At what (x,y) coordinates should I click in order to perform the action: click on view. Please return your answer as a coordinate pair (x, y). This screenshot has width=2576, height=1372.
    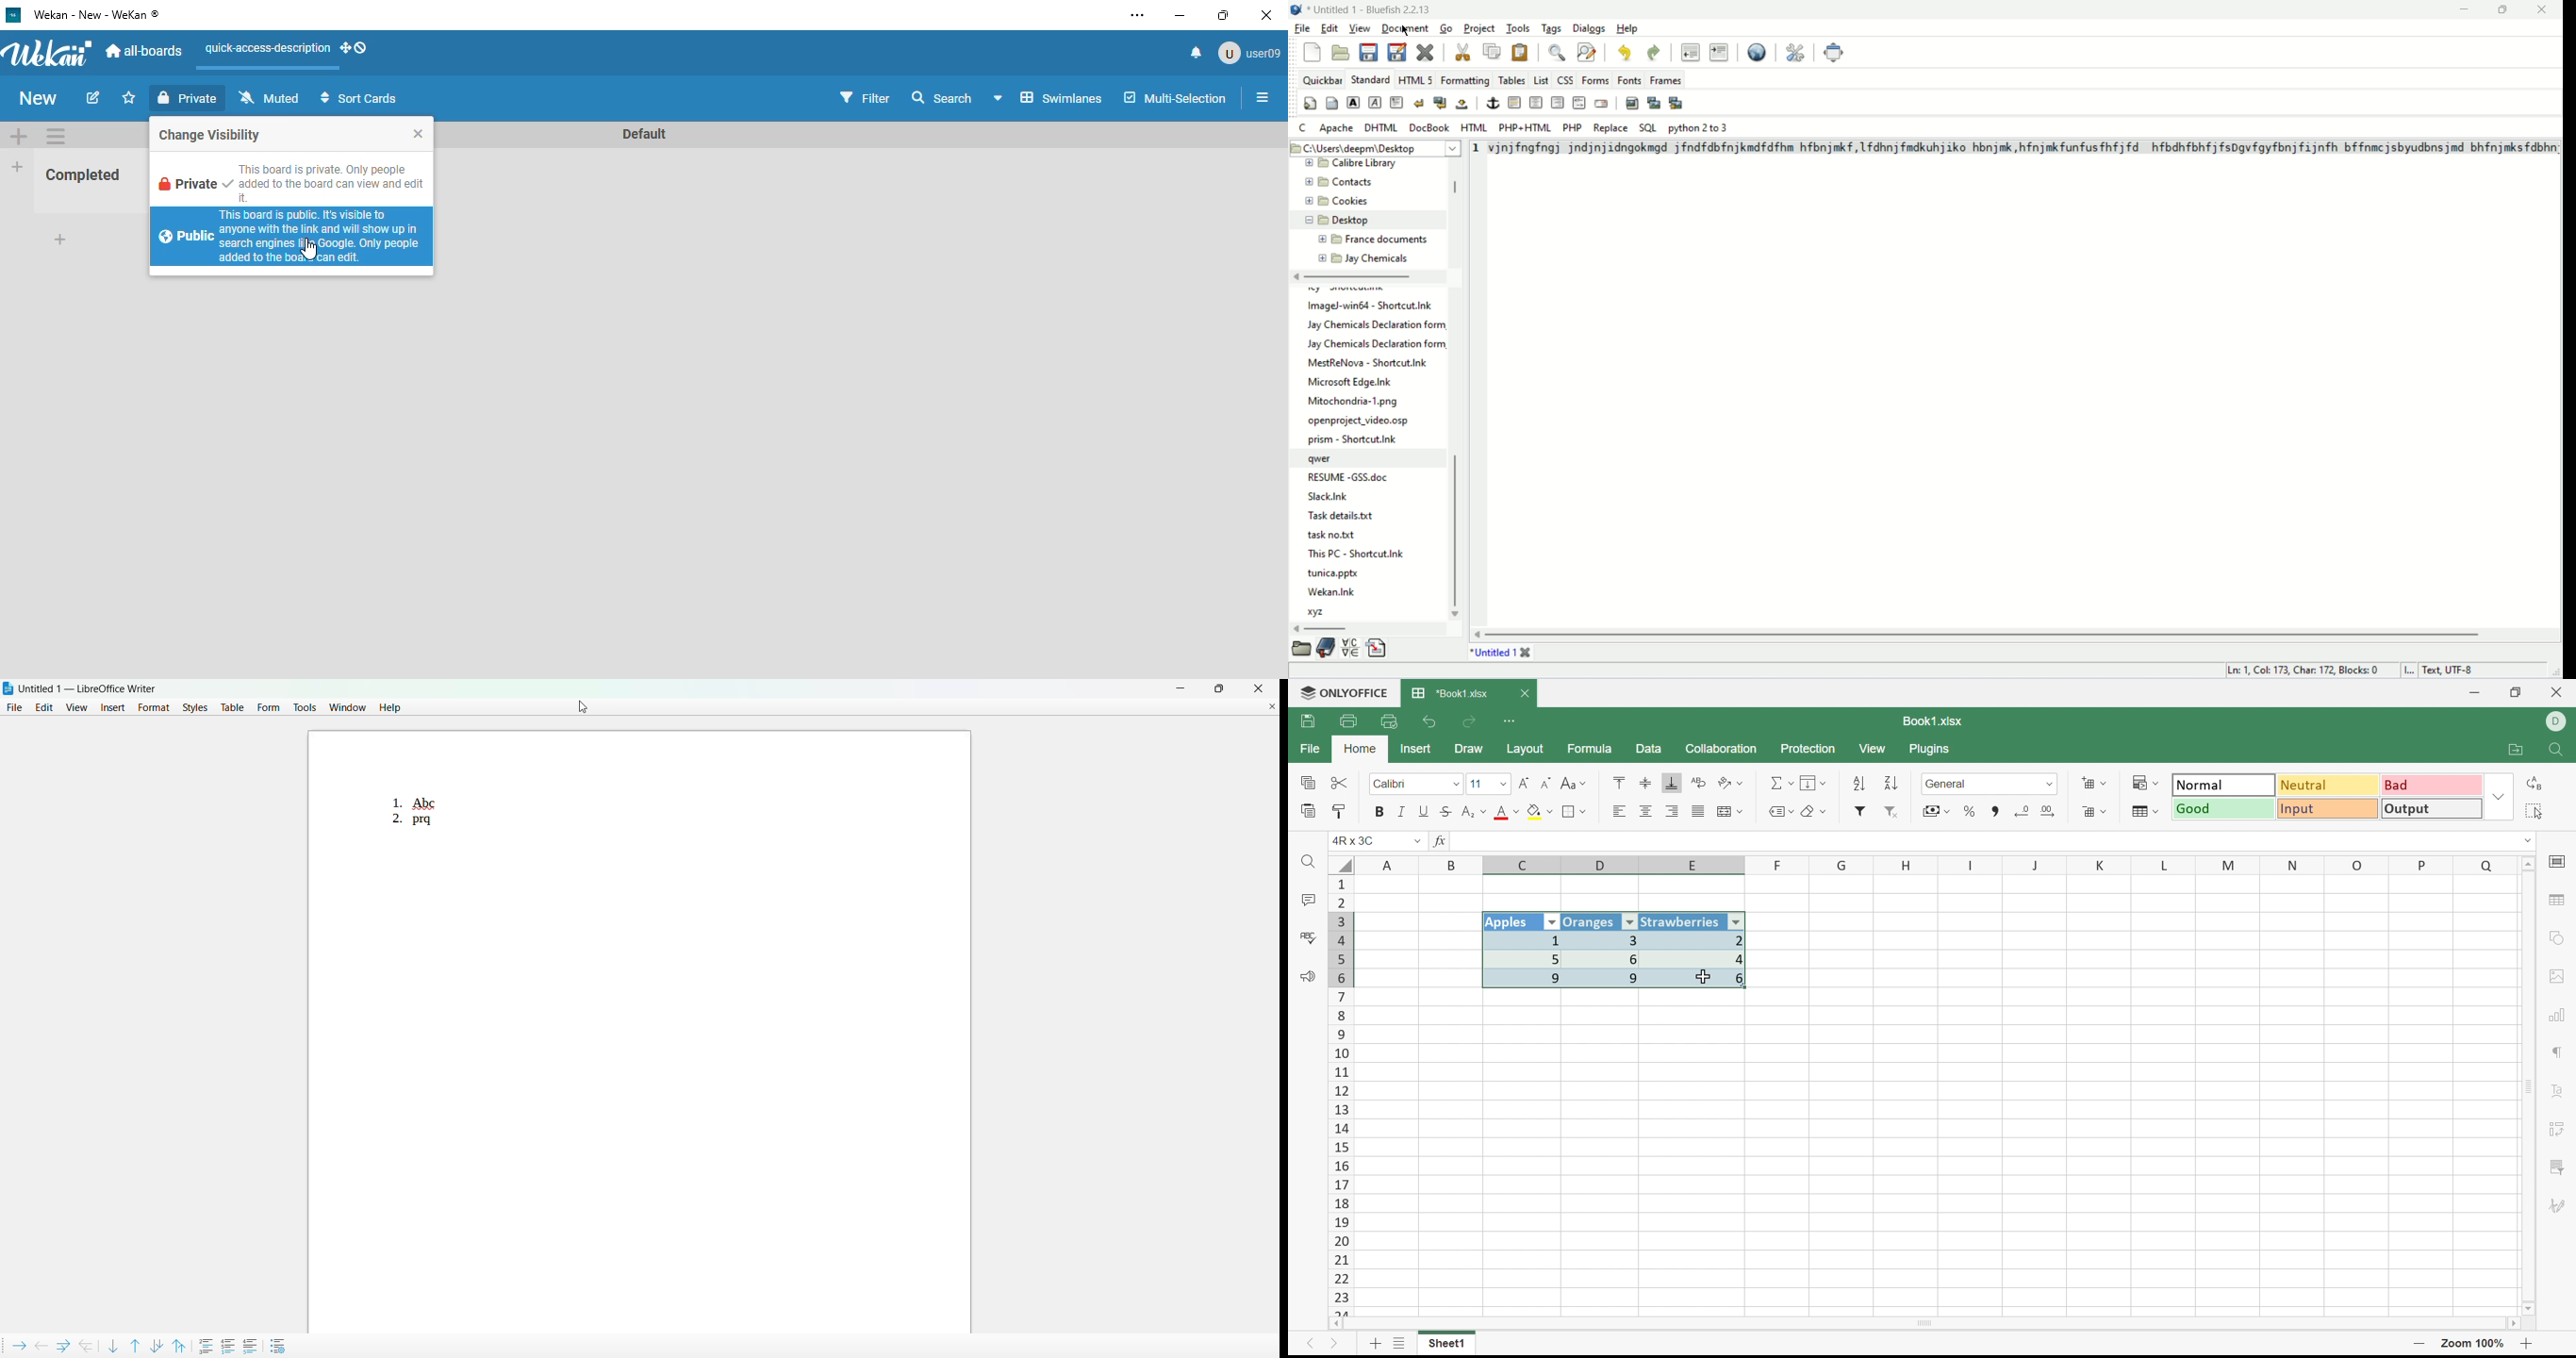
    Looking at the image, I should click on (77, 706).